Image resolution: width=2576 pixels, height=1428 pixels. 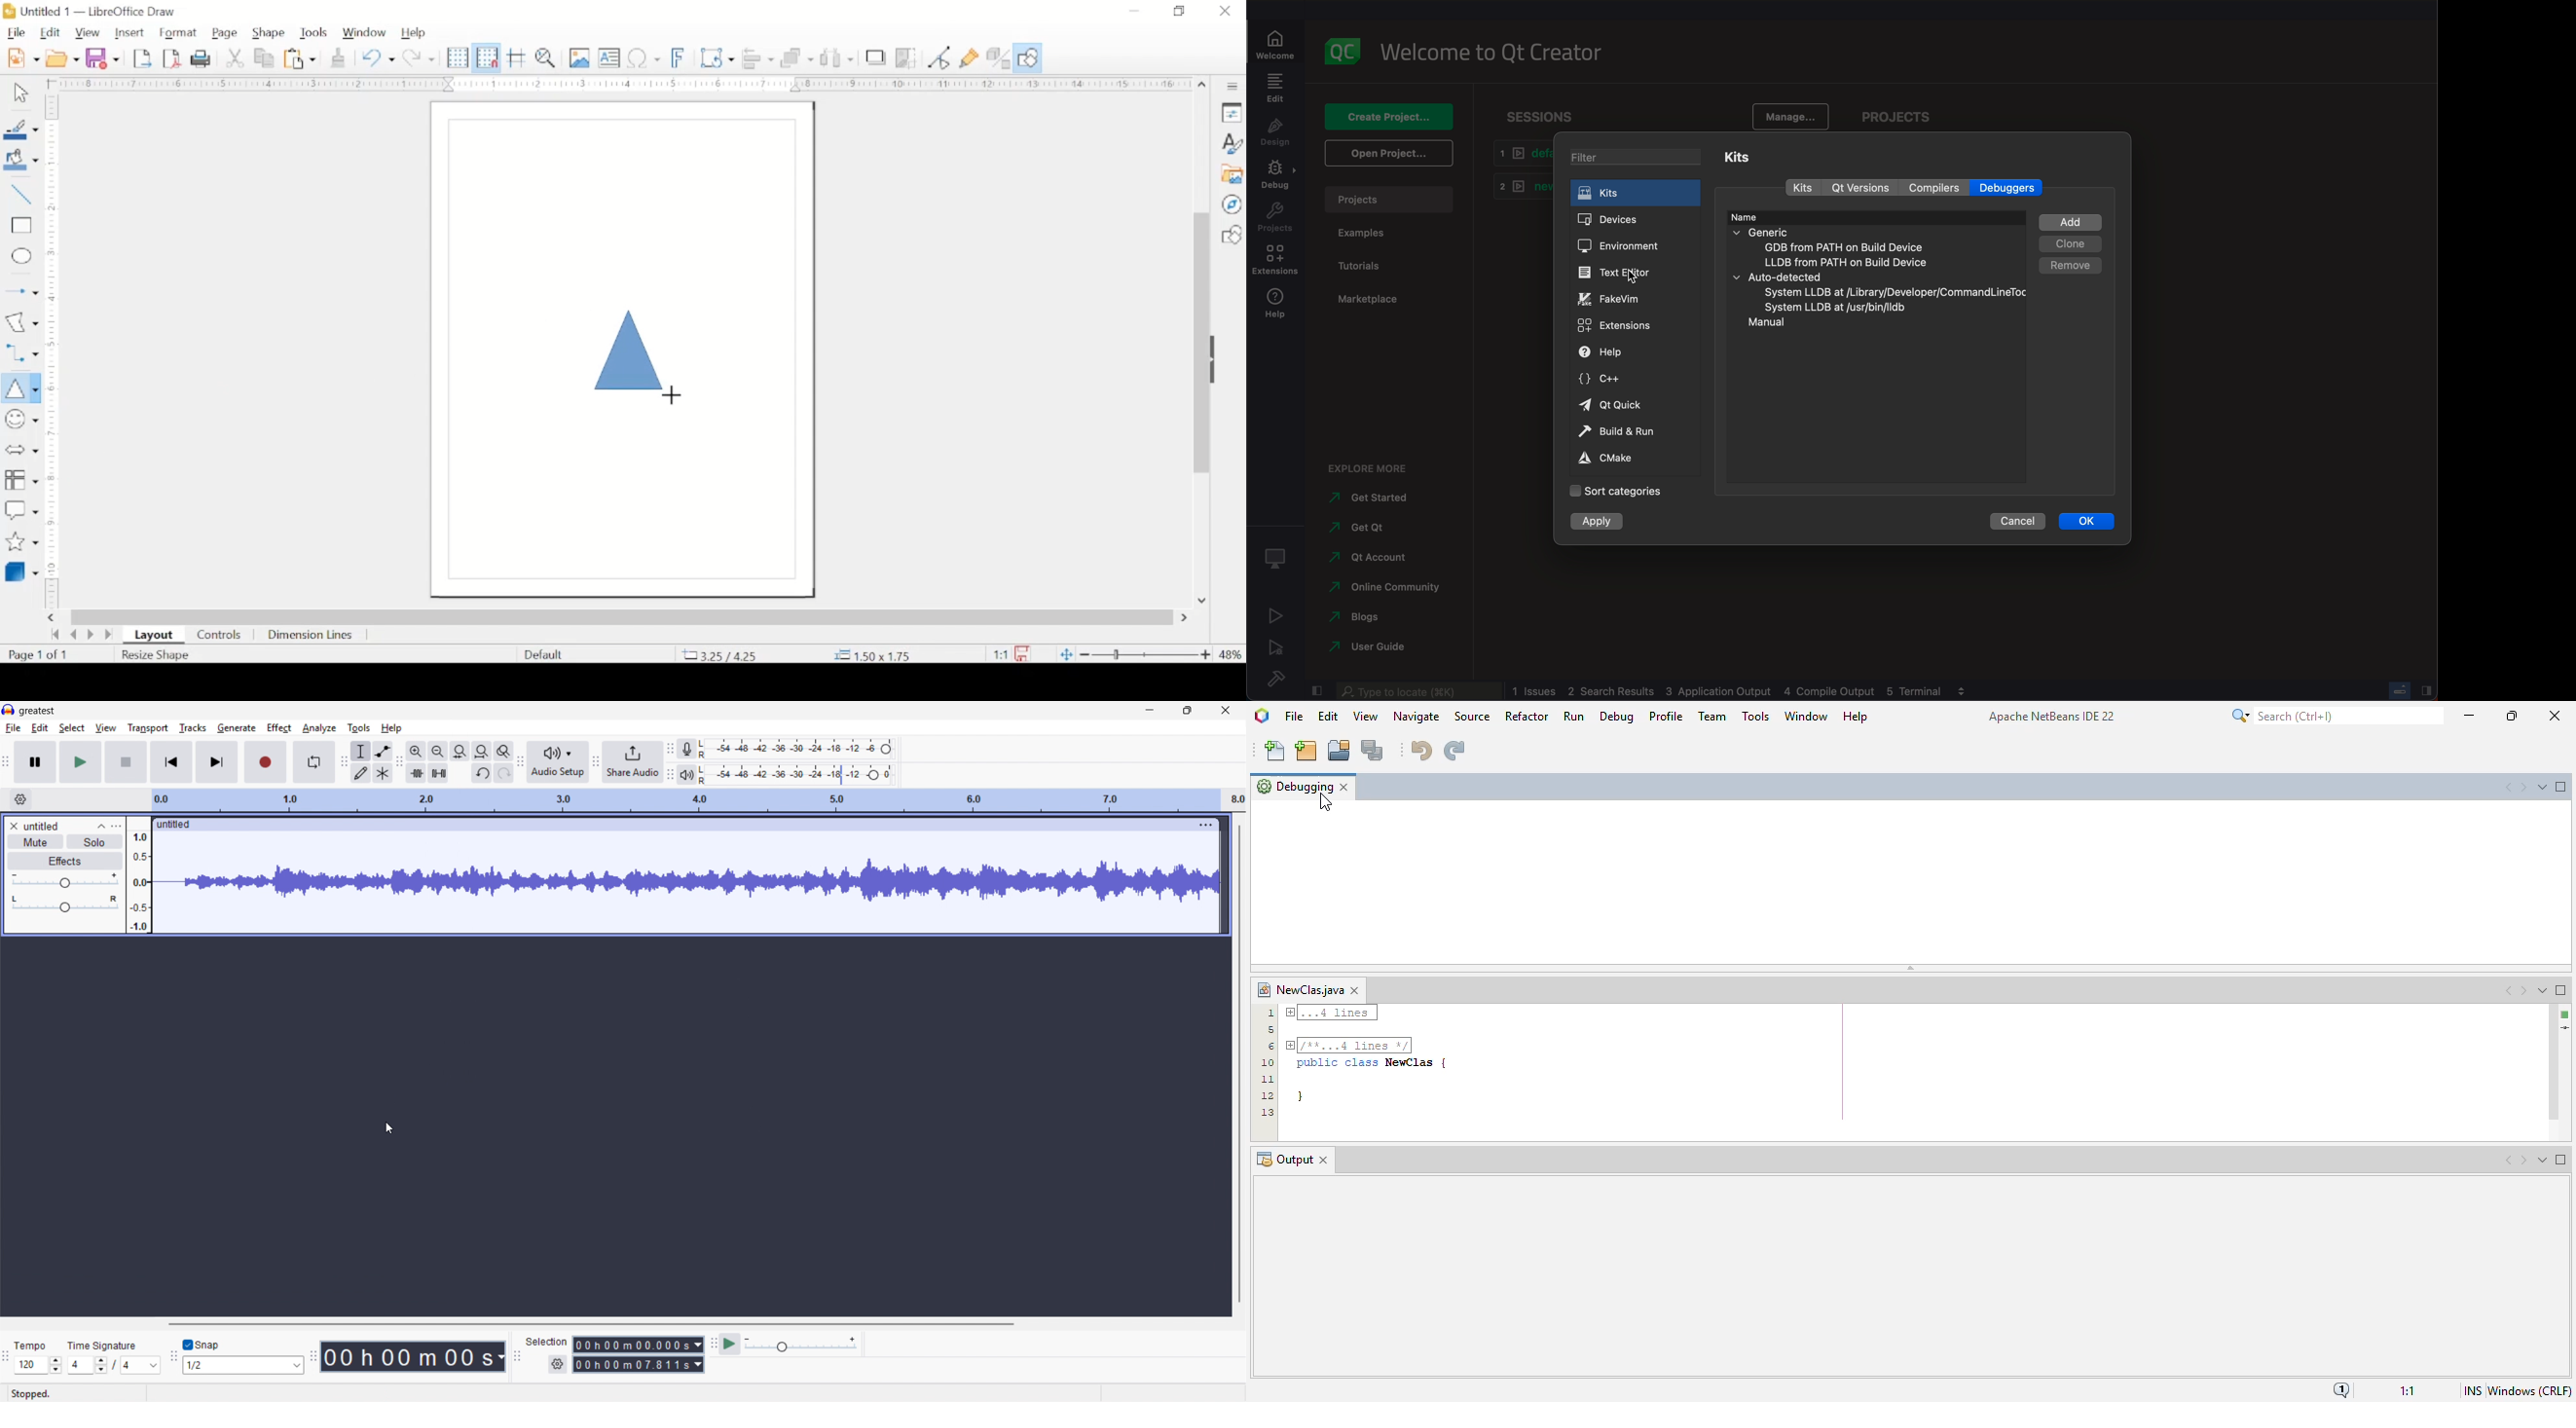 I want to click on edit, so click(x=50, y=33).